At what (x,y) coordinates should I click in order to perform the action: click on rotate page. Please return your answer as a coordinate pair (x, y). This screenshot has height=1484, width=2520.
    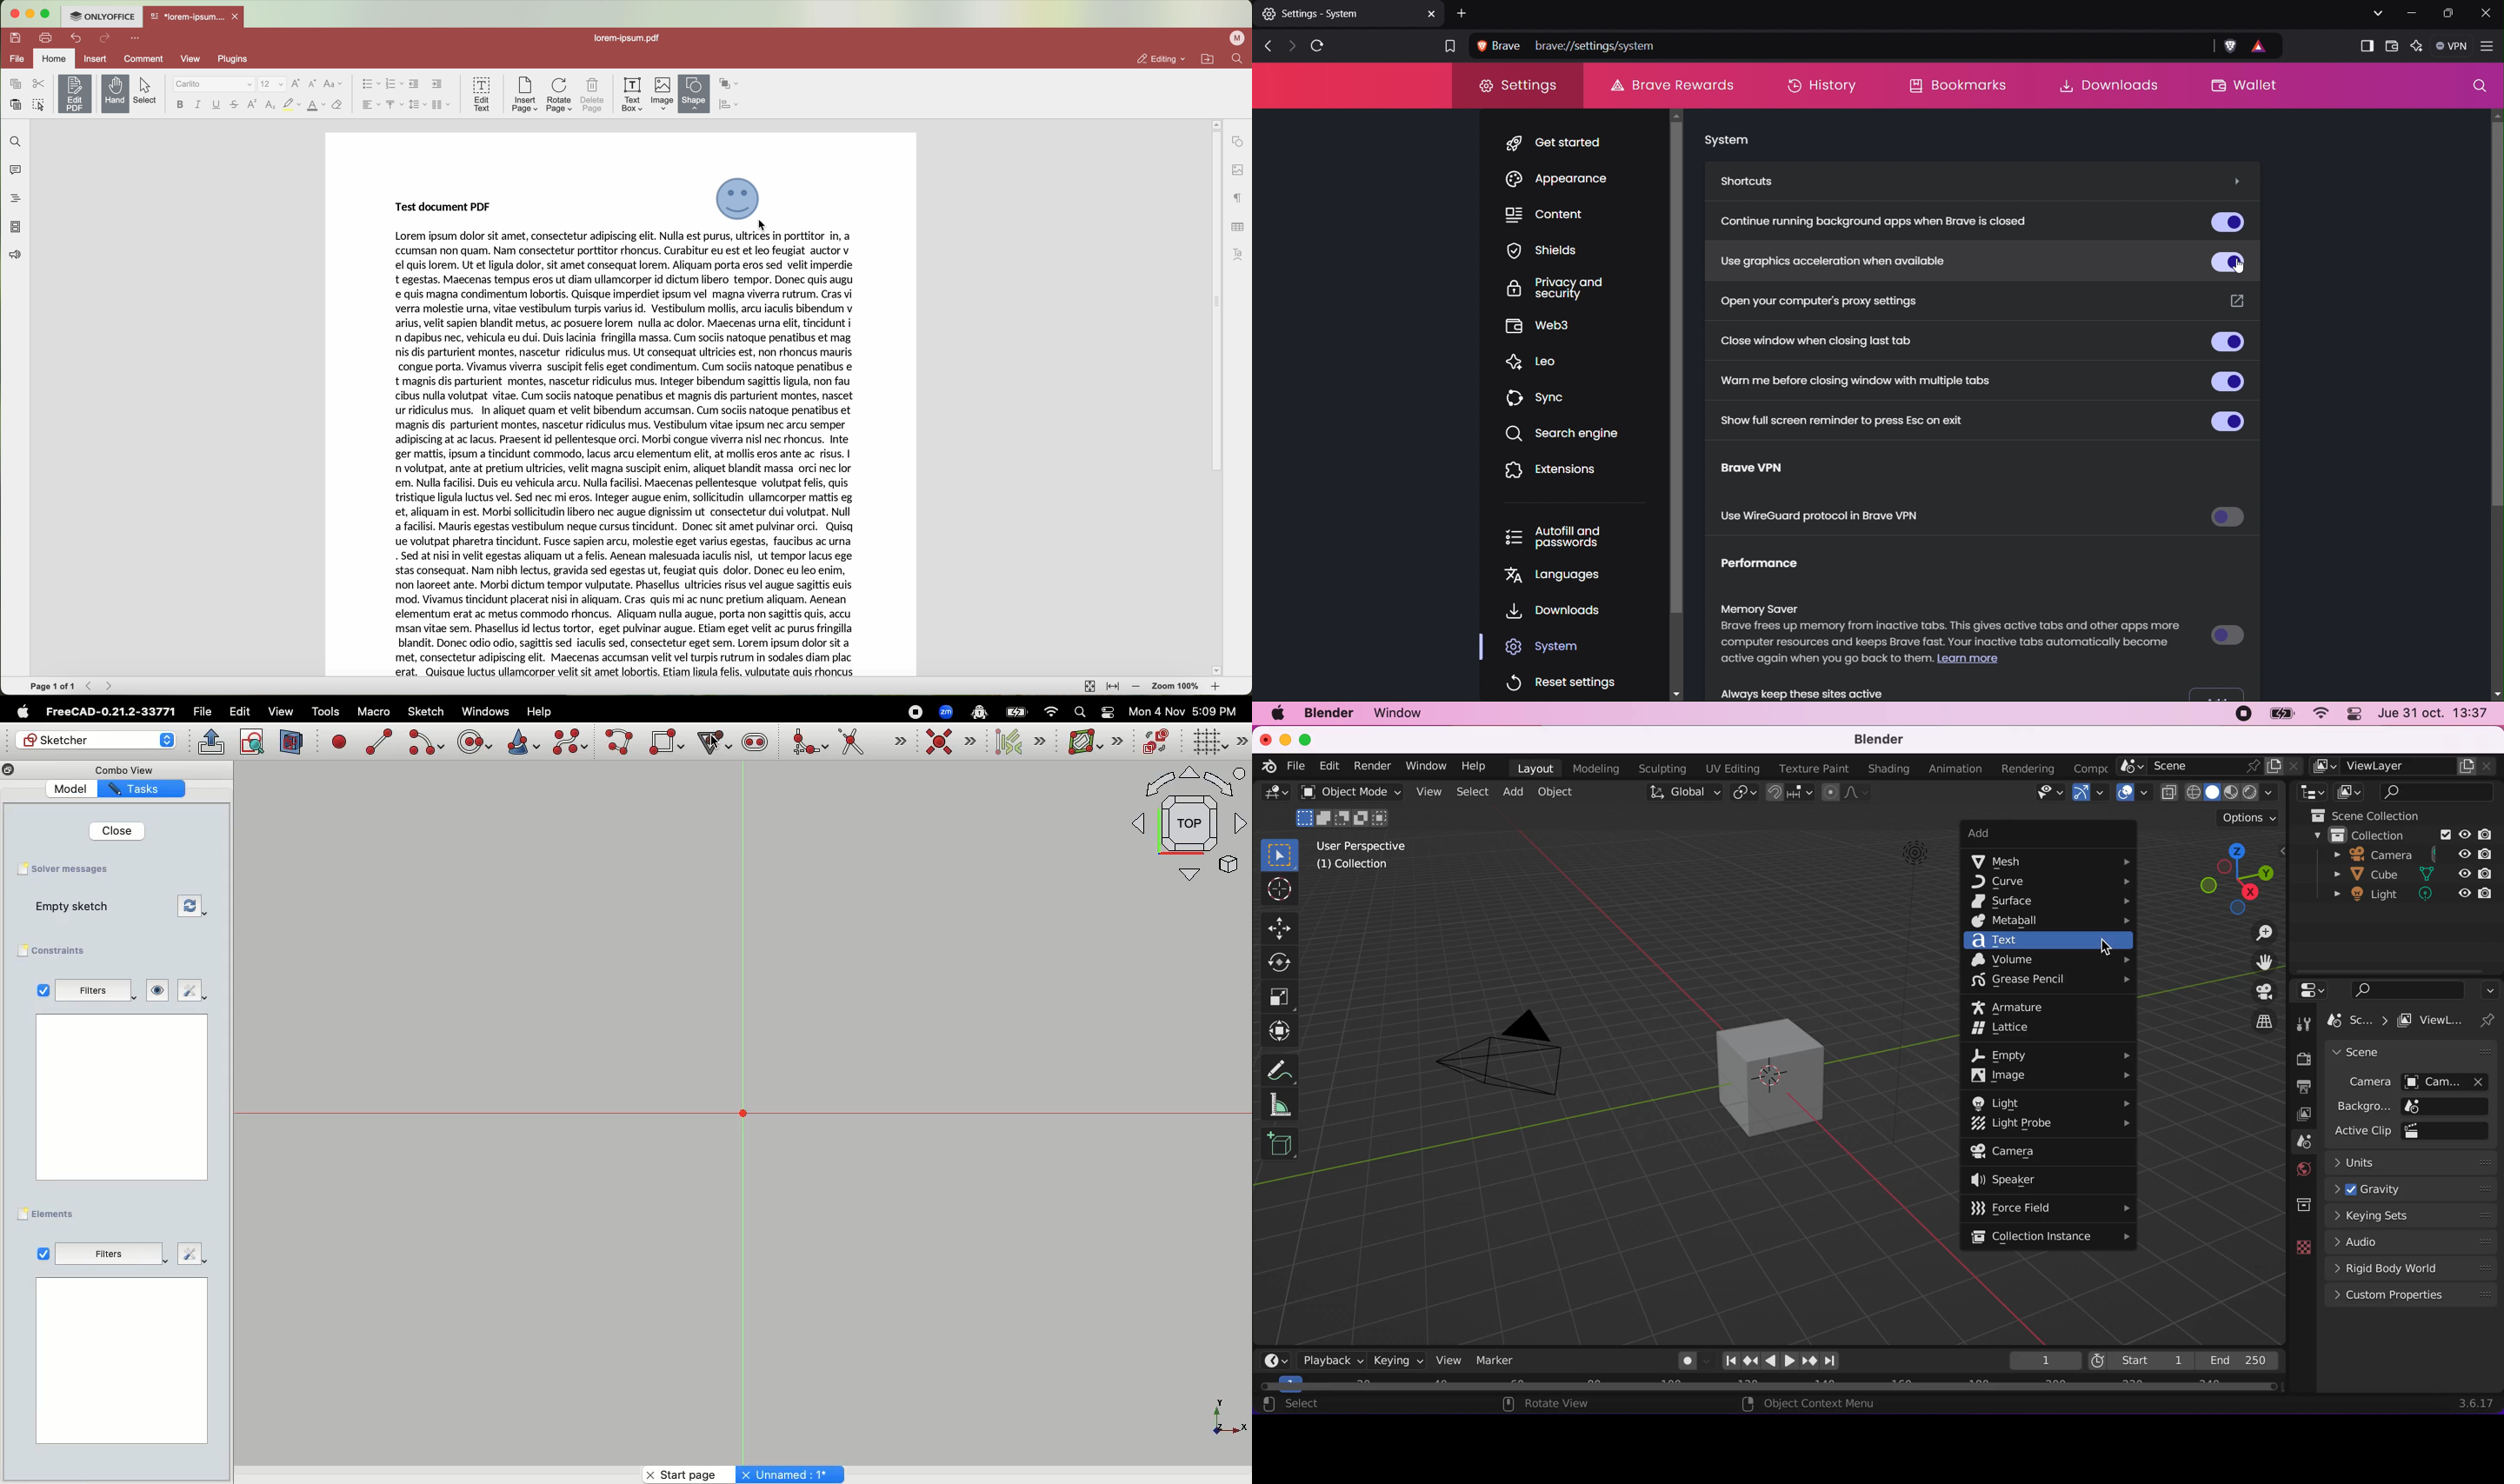
    Looking at the image, I should click on (560, 95).